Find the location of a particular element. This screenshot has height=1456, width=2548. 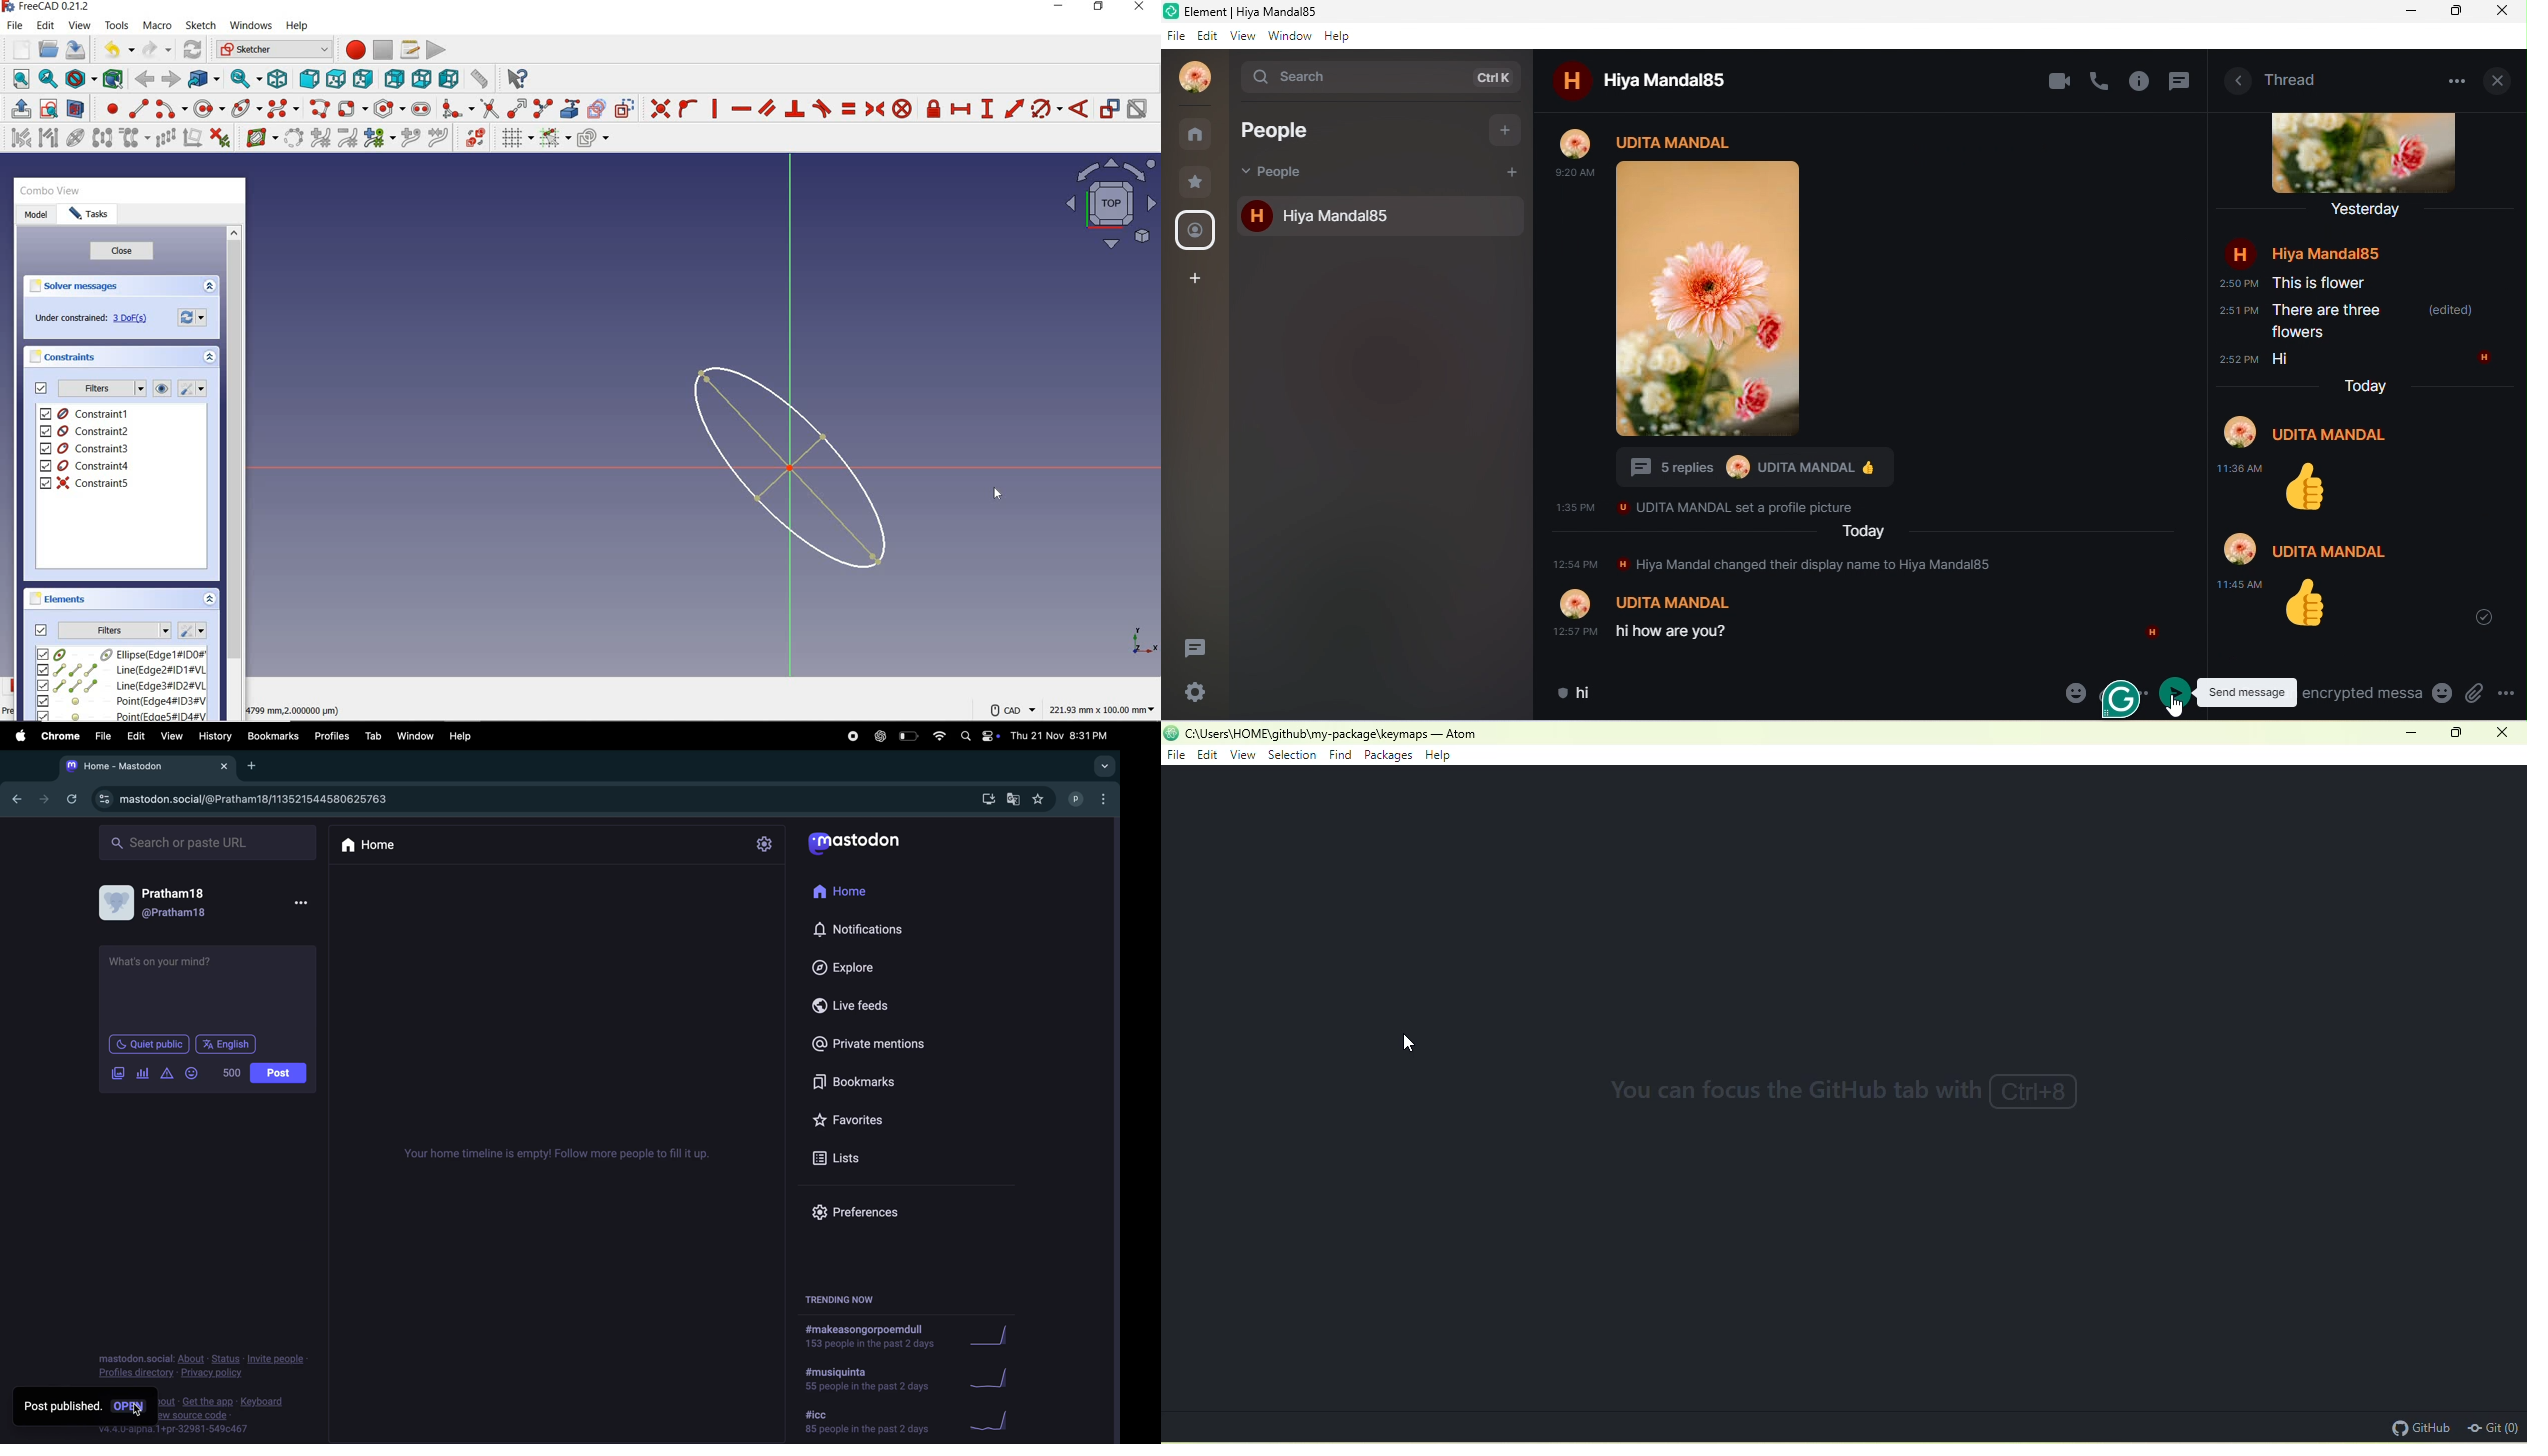

constrain parallel is located at coordinates (766, 107).